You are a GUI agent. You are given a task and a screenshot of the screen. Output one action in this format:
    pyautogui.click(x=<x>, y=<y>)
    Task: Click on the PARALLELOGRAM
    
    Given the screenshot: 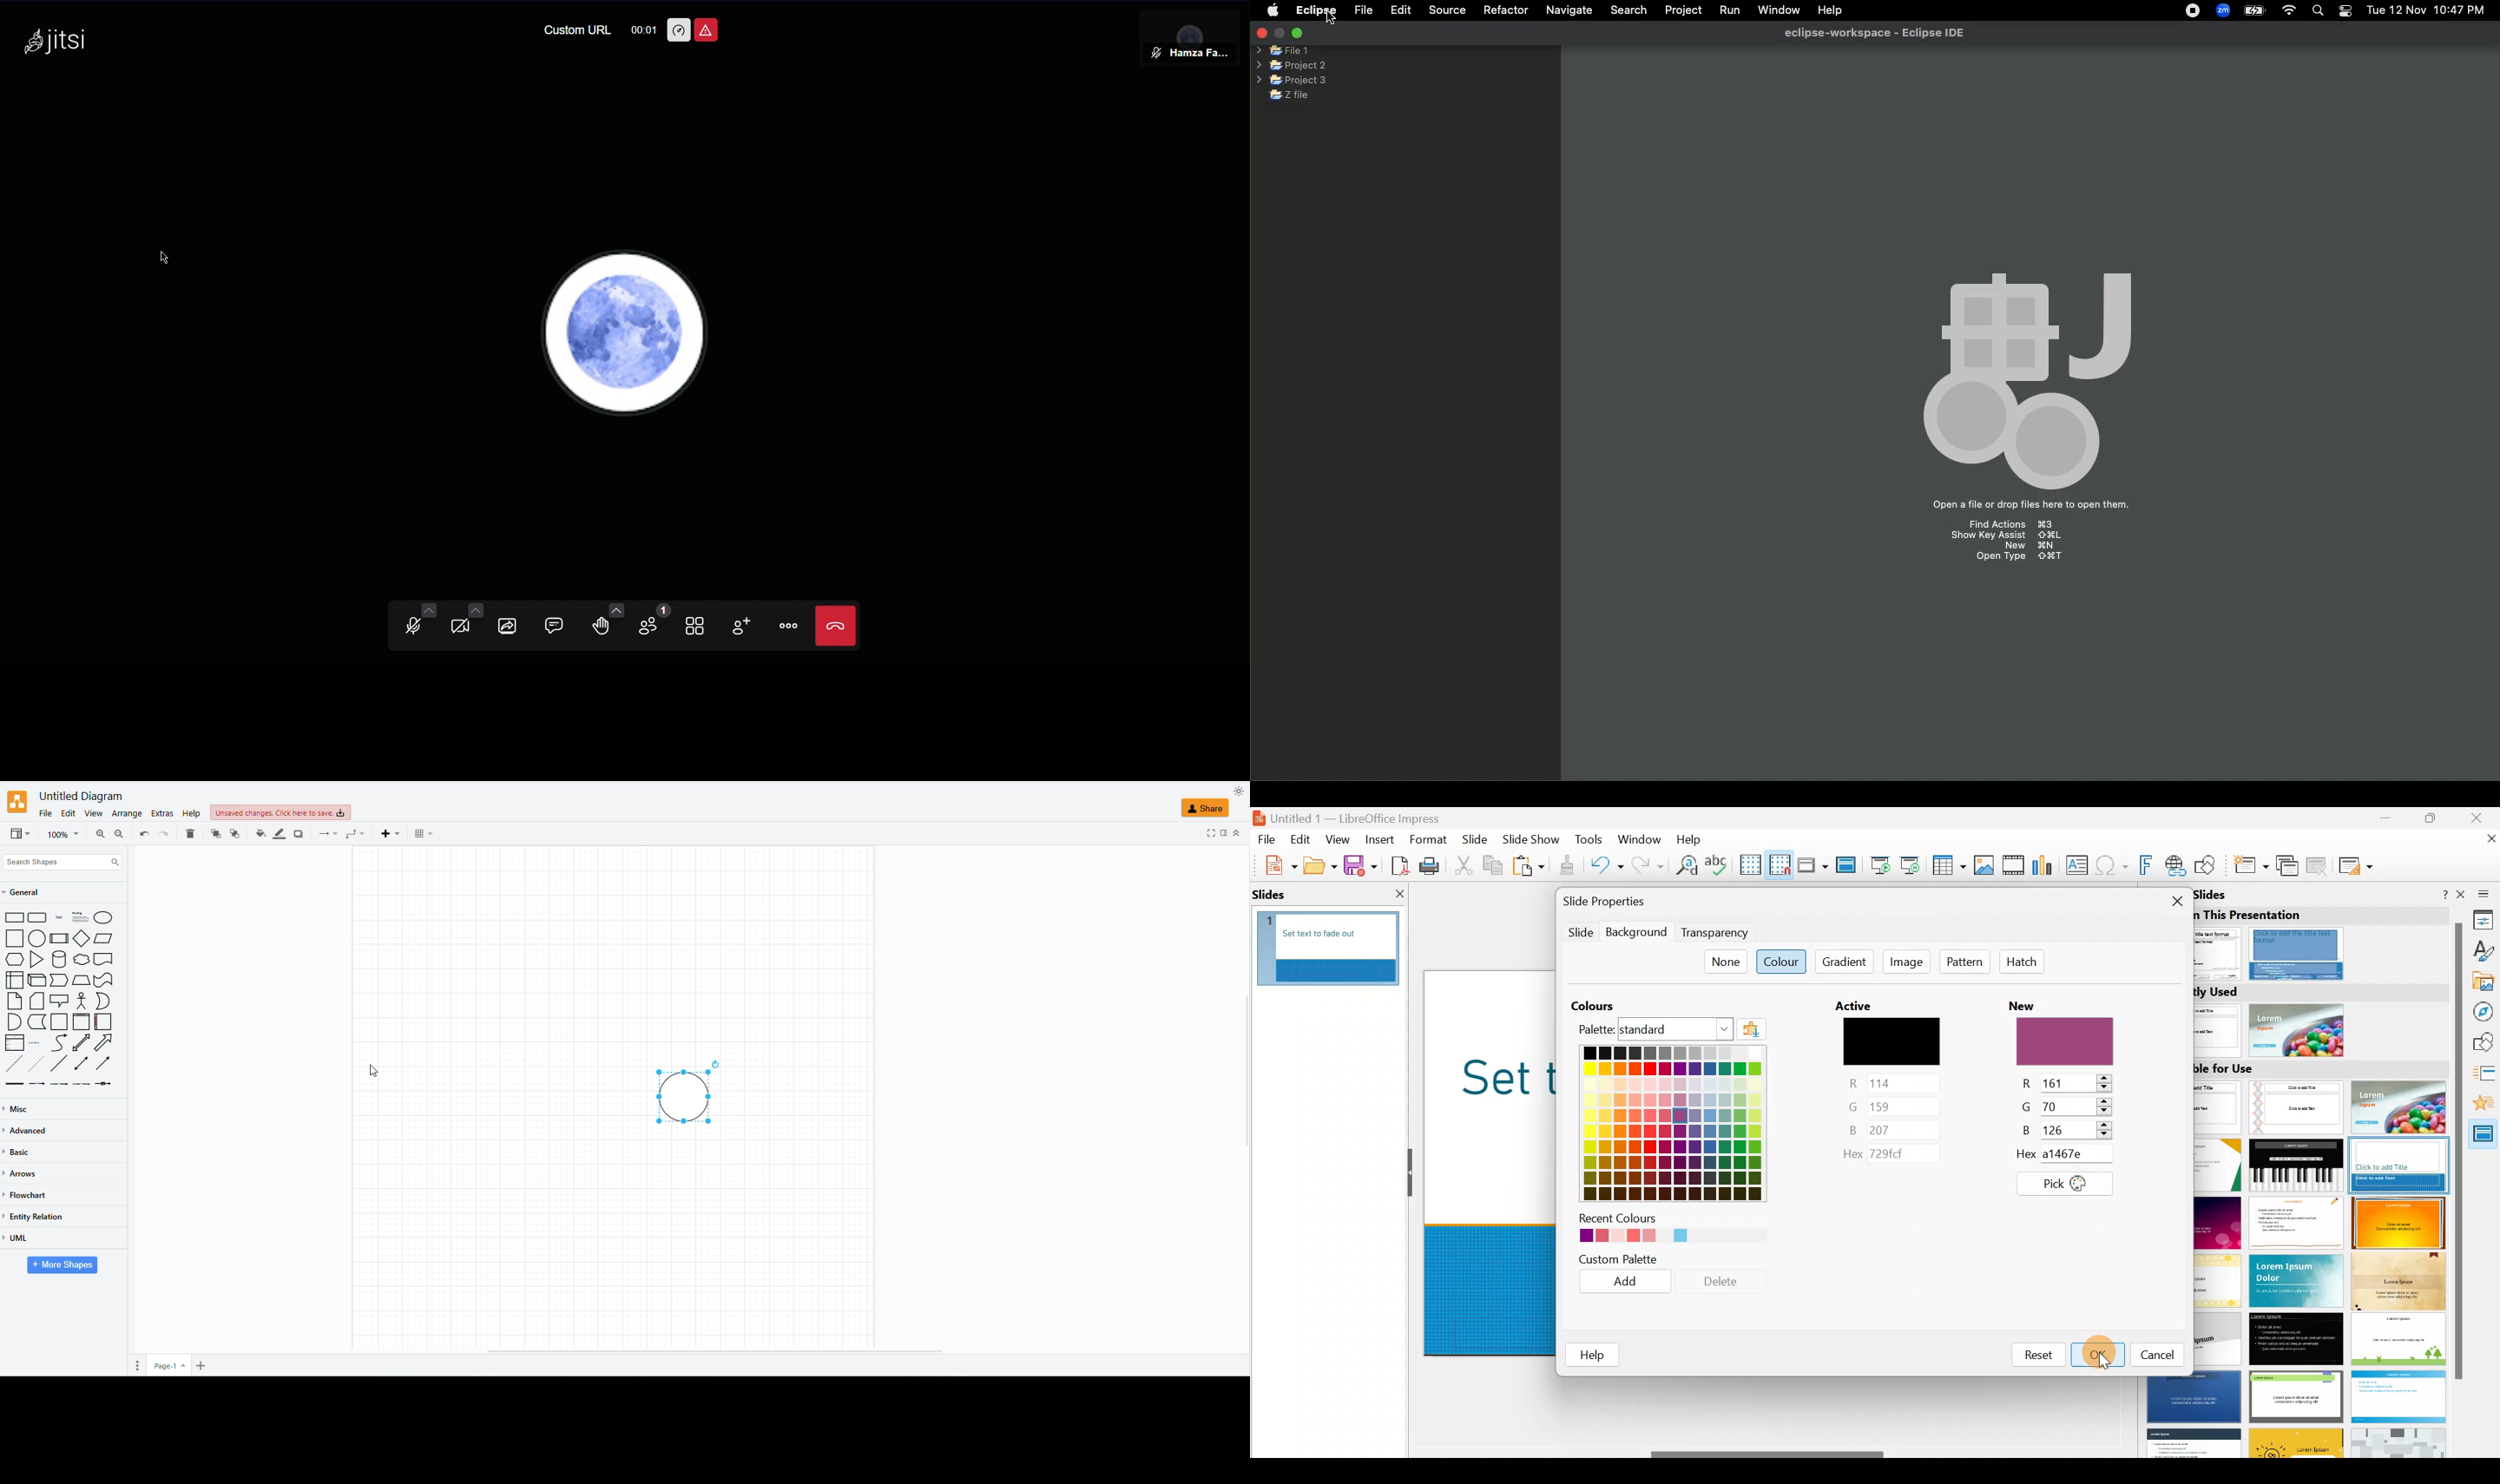 What is the action you would take?
    pyautogui.click(x=103, y=938)
    